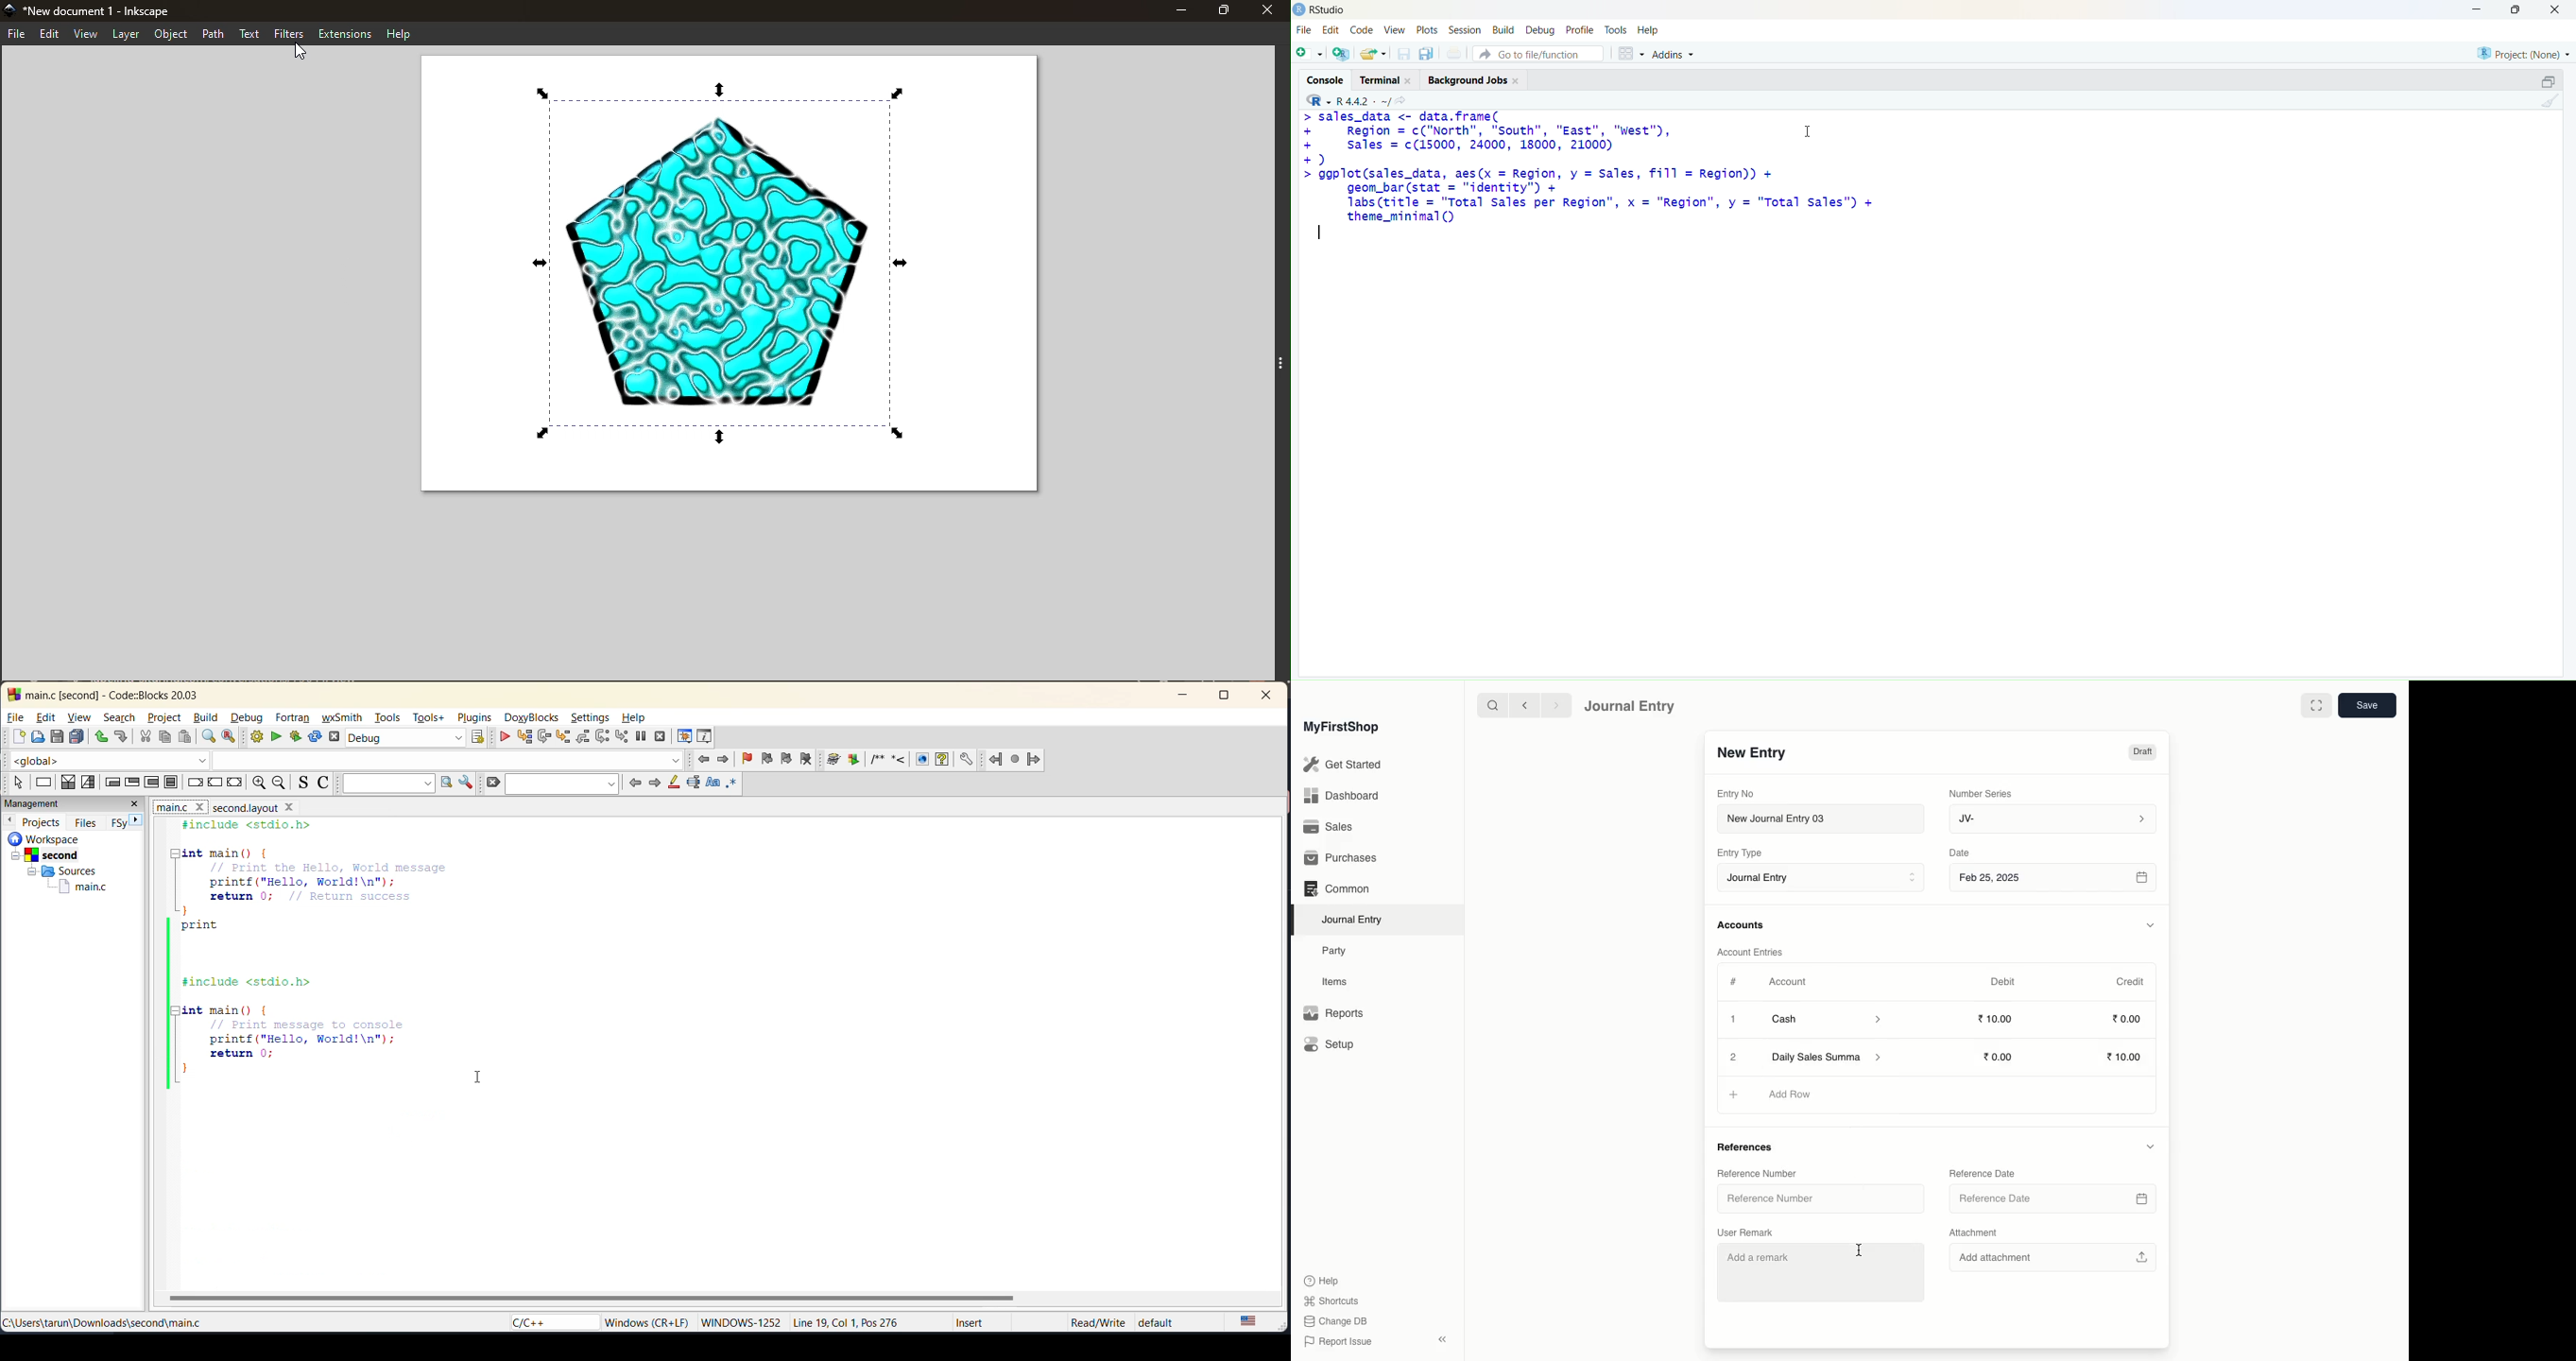 The width and height of the screenshot is (2576, 1372). I want to click on tools+, so click(428, 718).